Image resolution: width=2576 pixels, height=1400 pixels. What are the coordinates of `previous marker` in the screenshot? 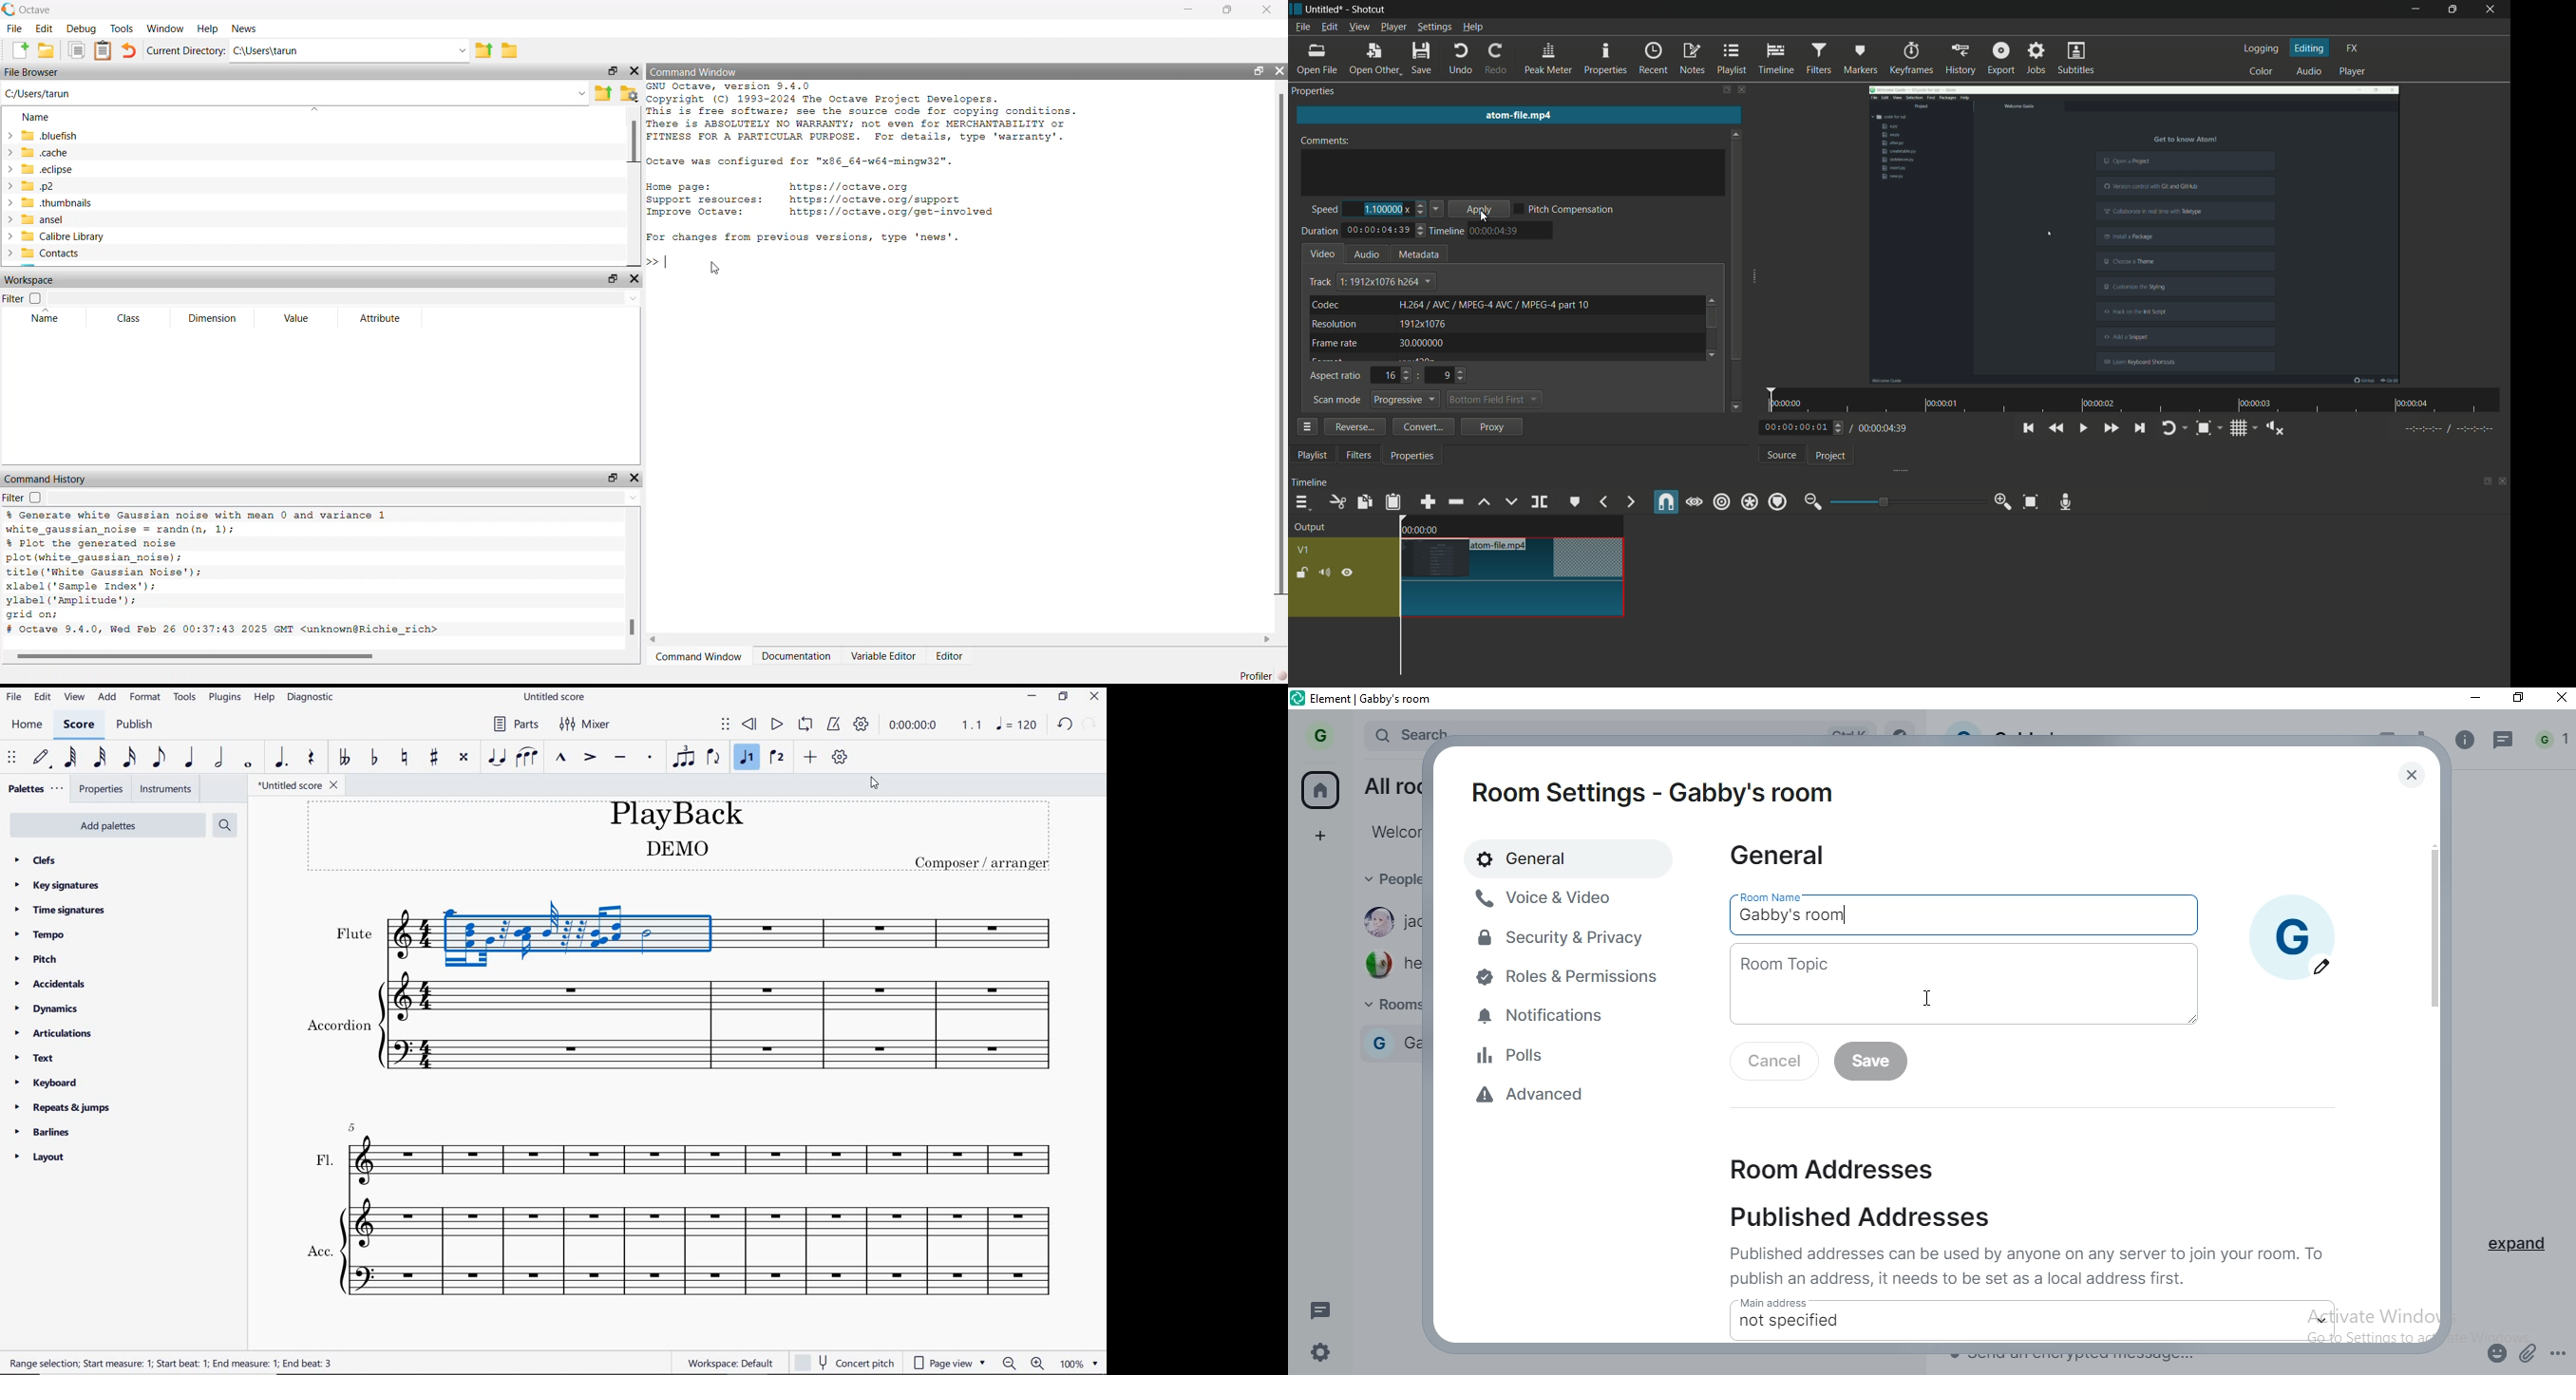 It's located at (1604, 502).